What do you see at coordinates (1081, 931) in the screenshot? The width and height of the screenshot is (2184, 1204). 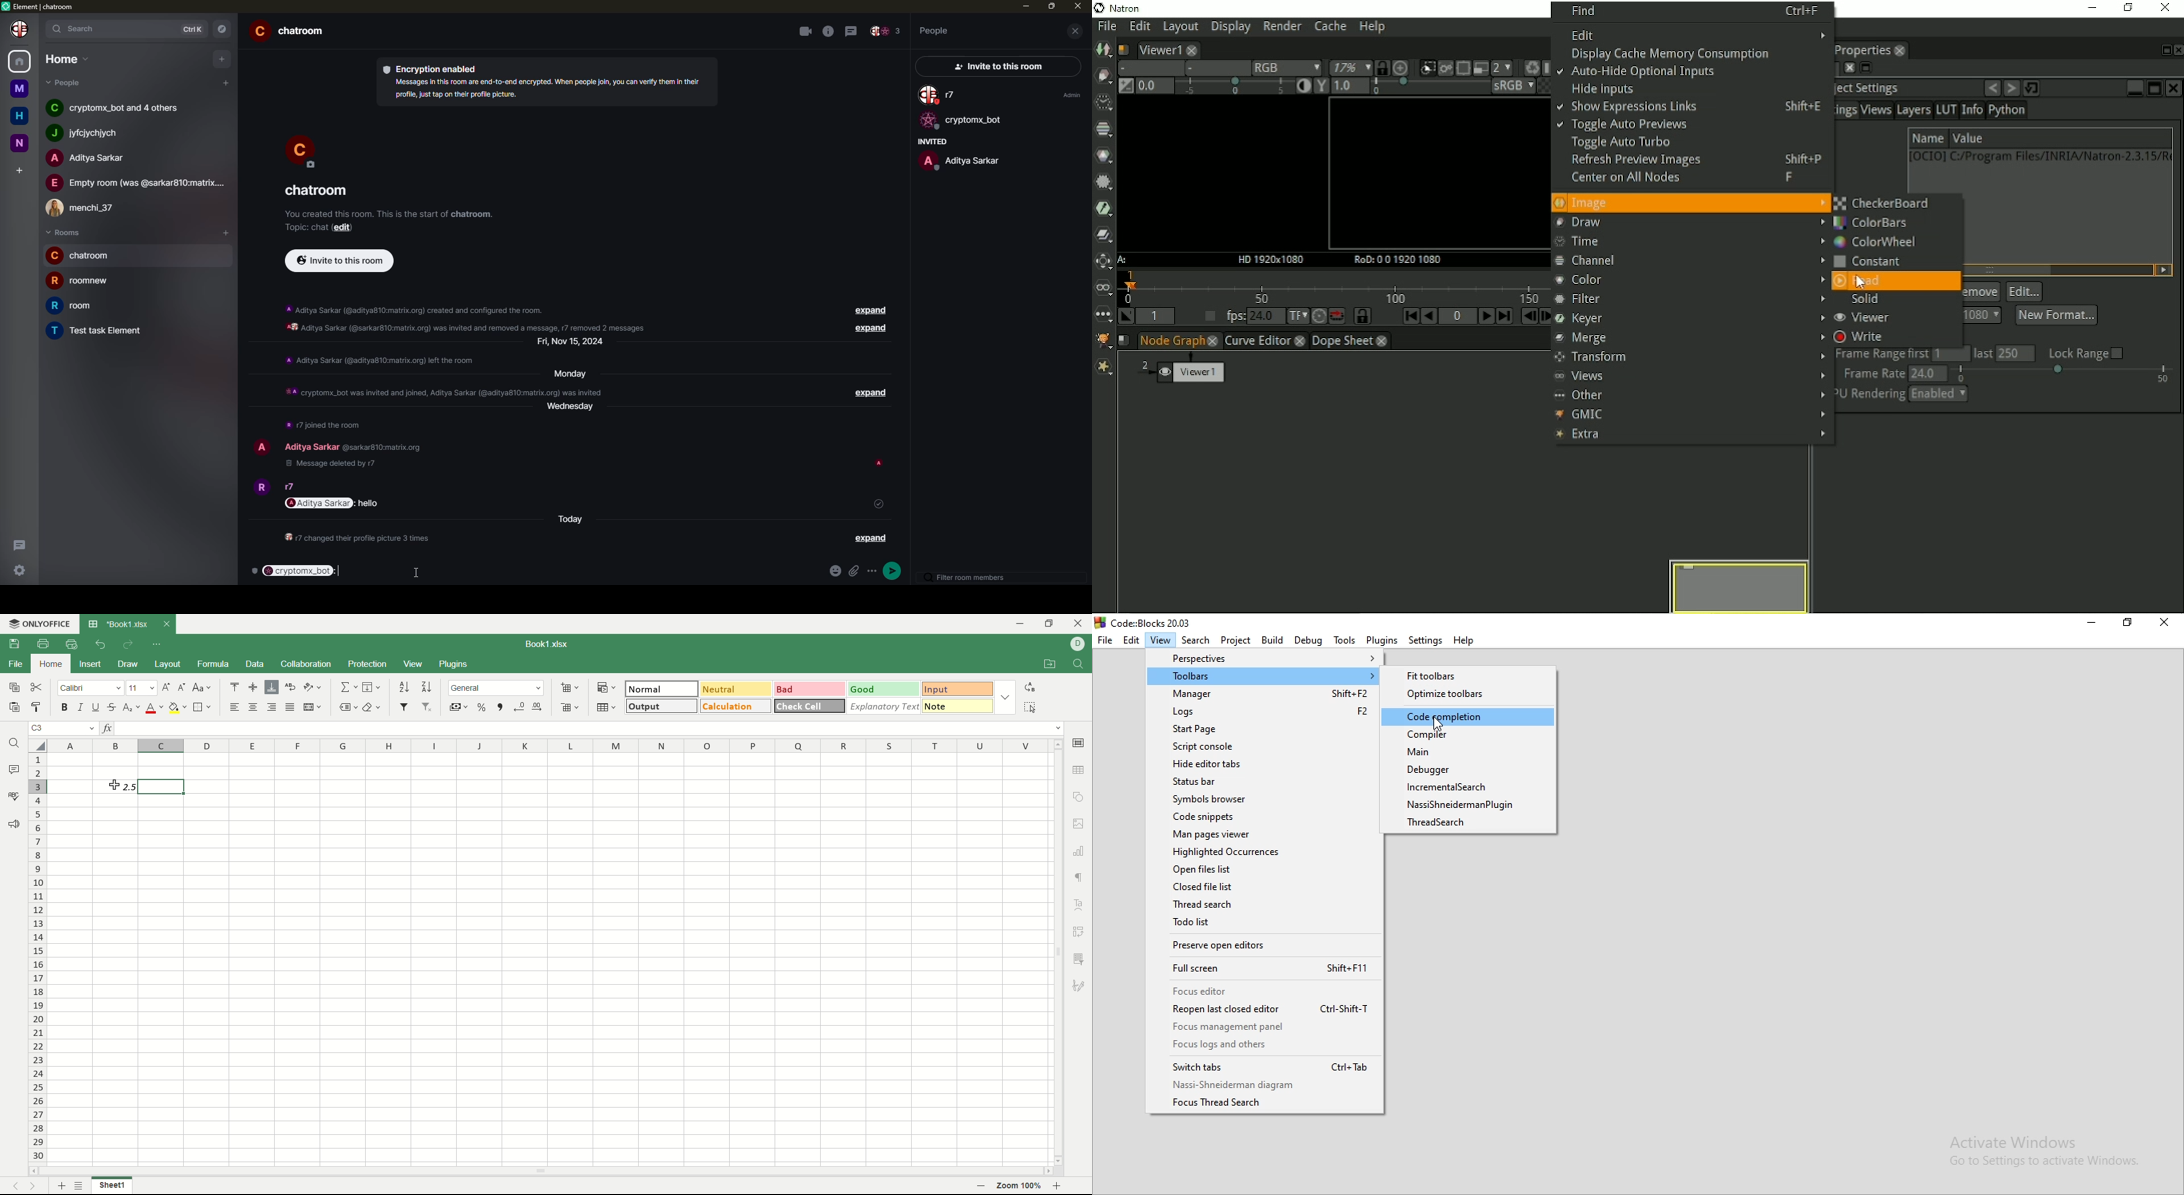 I see `pivot settings` at bounding box center [1081, 931].